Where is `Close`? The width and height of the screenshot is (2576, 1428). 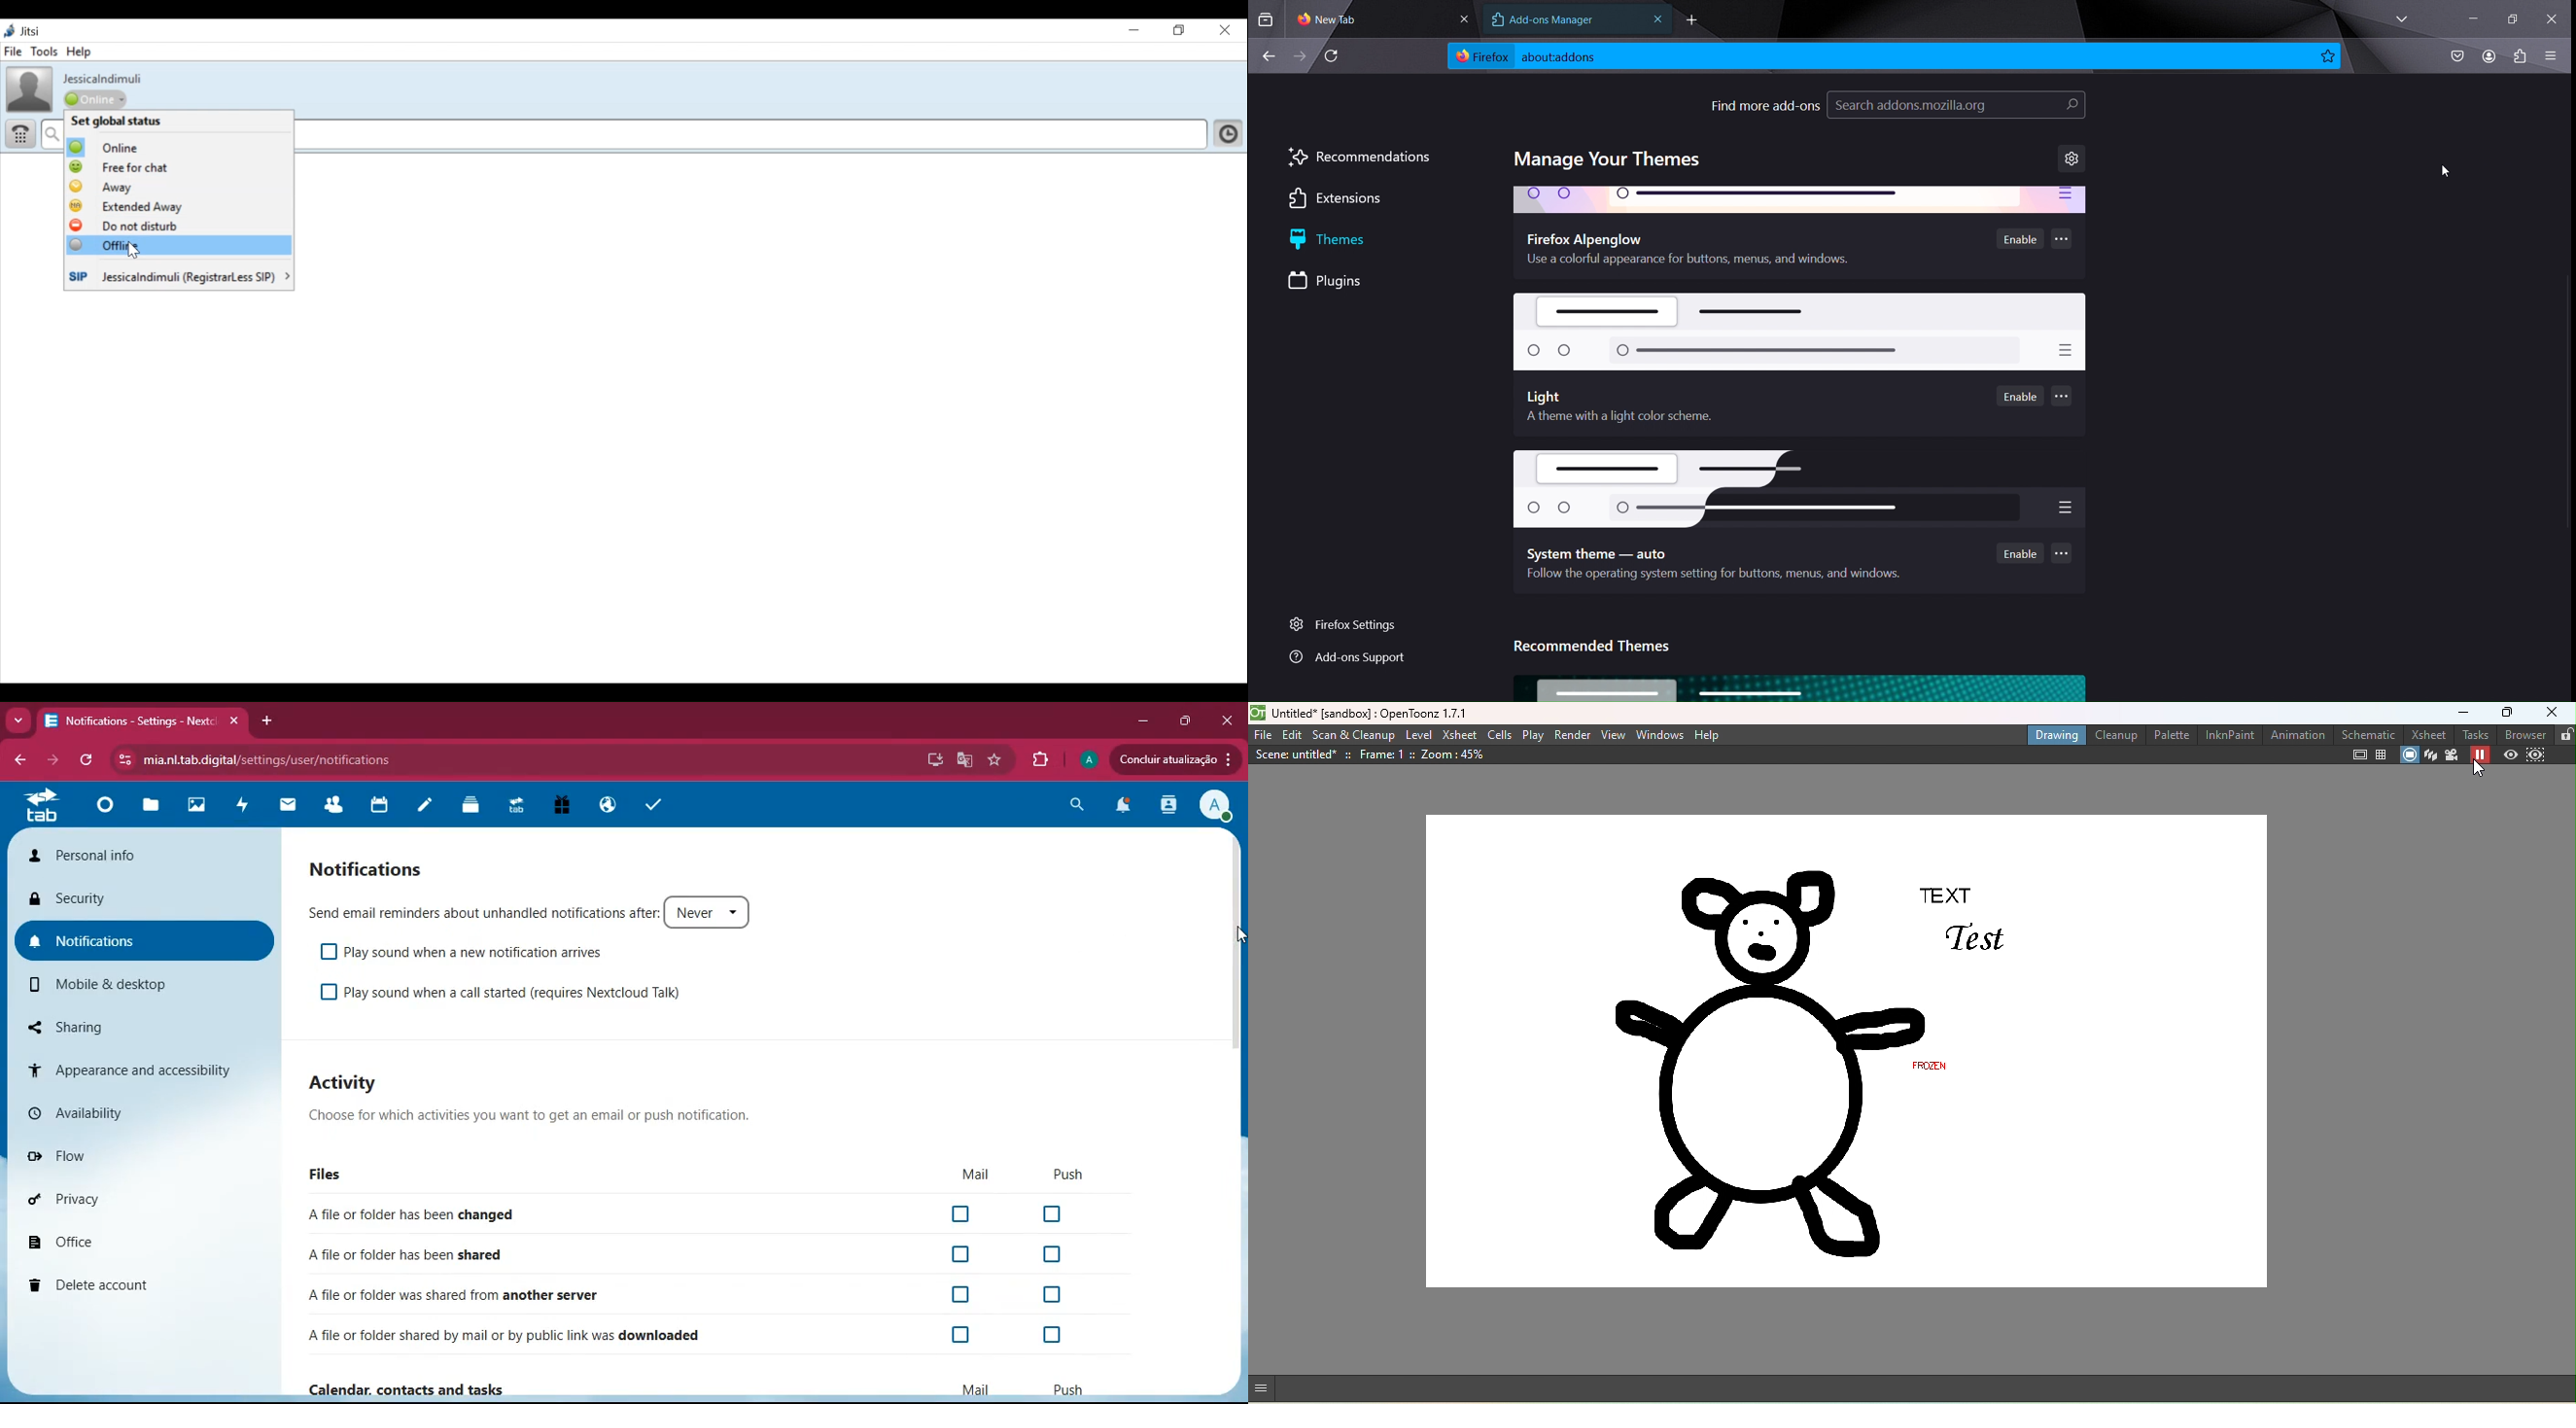 Close is located at coordinates (2557, 713).